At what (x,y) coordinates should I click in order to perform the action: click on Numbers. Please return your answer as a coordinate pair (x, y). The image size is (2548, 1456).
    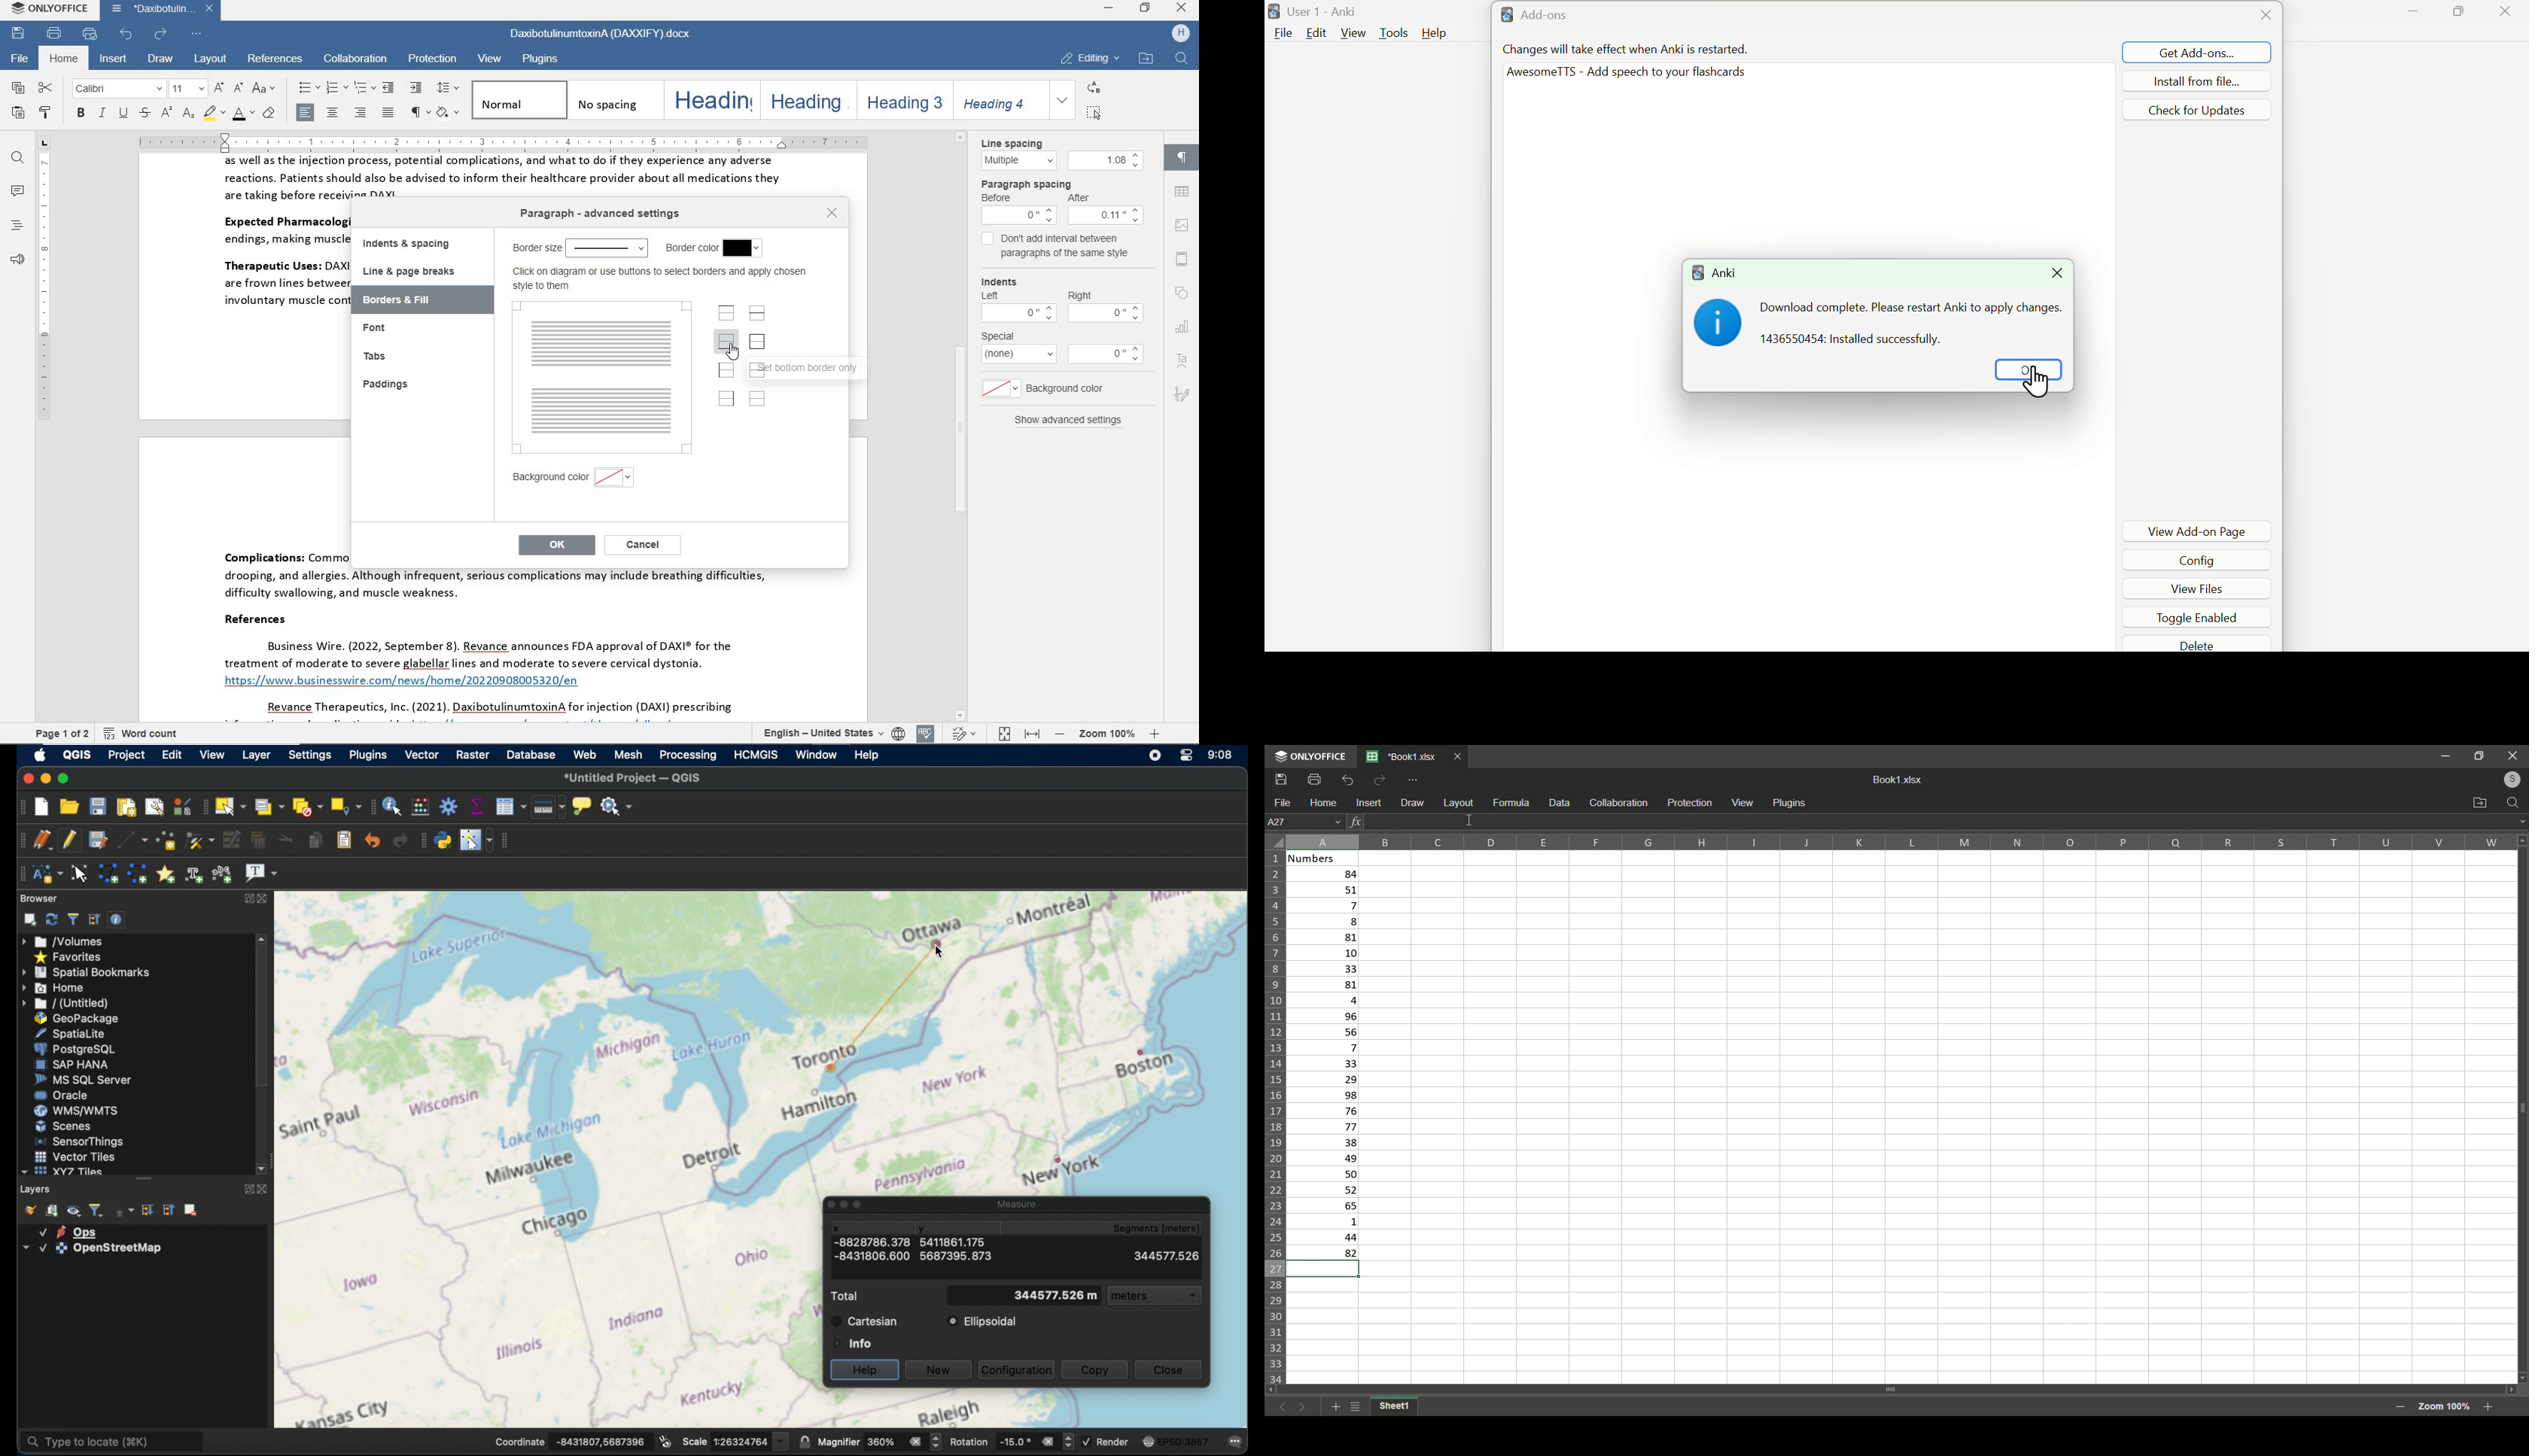
    Looking at the image, I should click on (1326, 858).